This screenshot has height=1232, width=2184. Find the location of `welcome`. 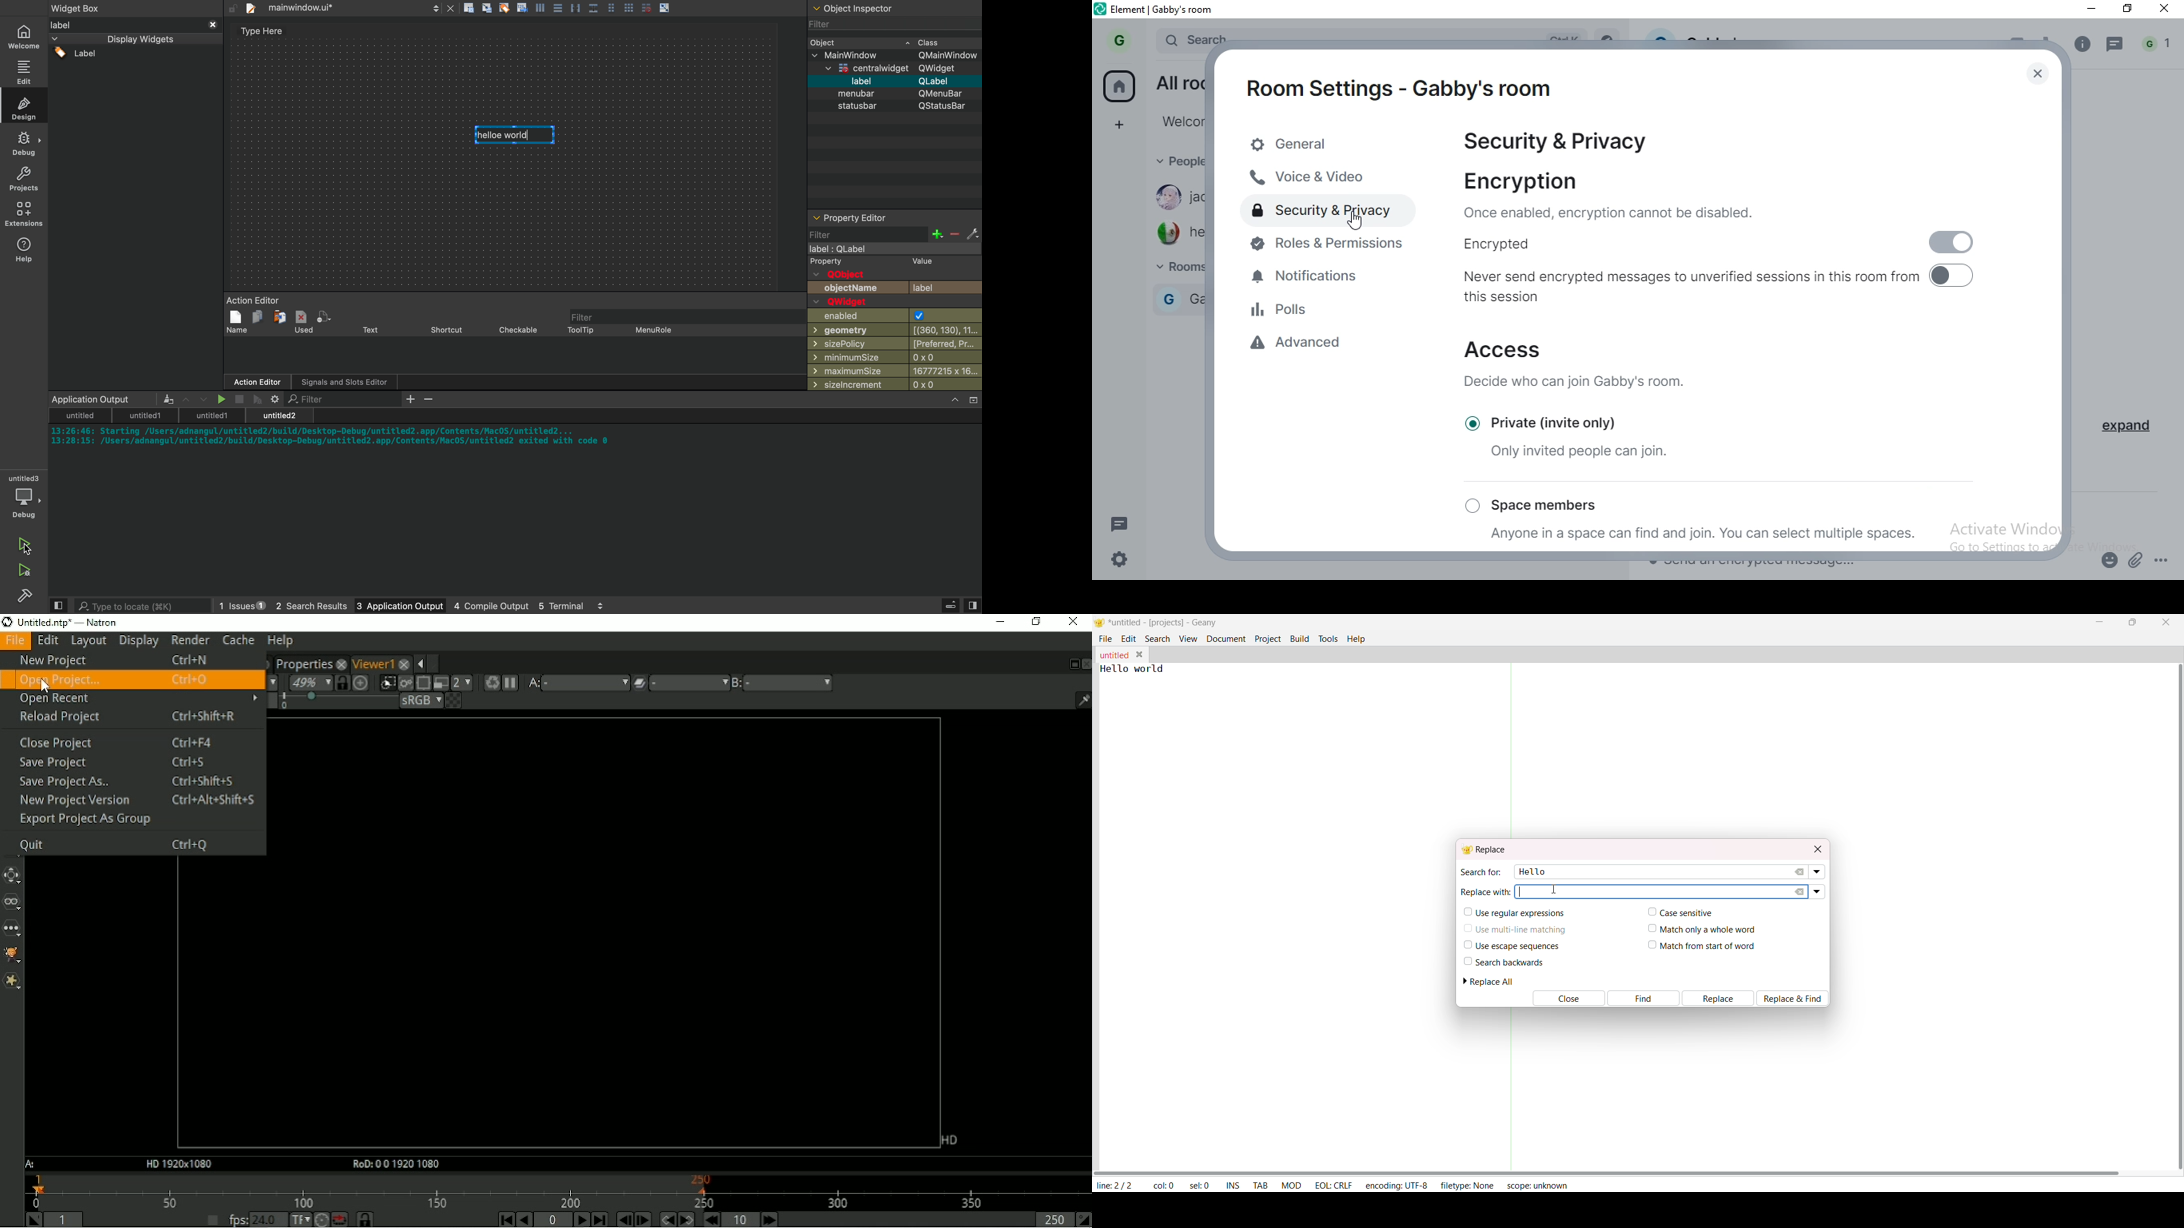

welcome is located at coordinates (1181, 121).